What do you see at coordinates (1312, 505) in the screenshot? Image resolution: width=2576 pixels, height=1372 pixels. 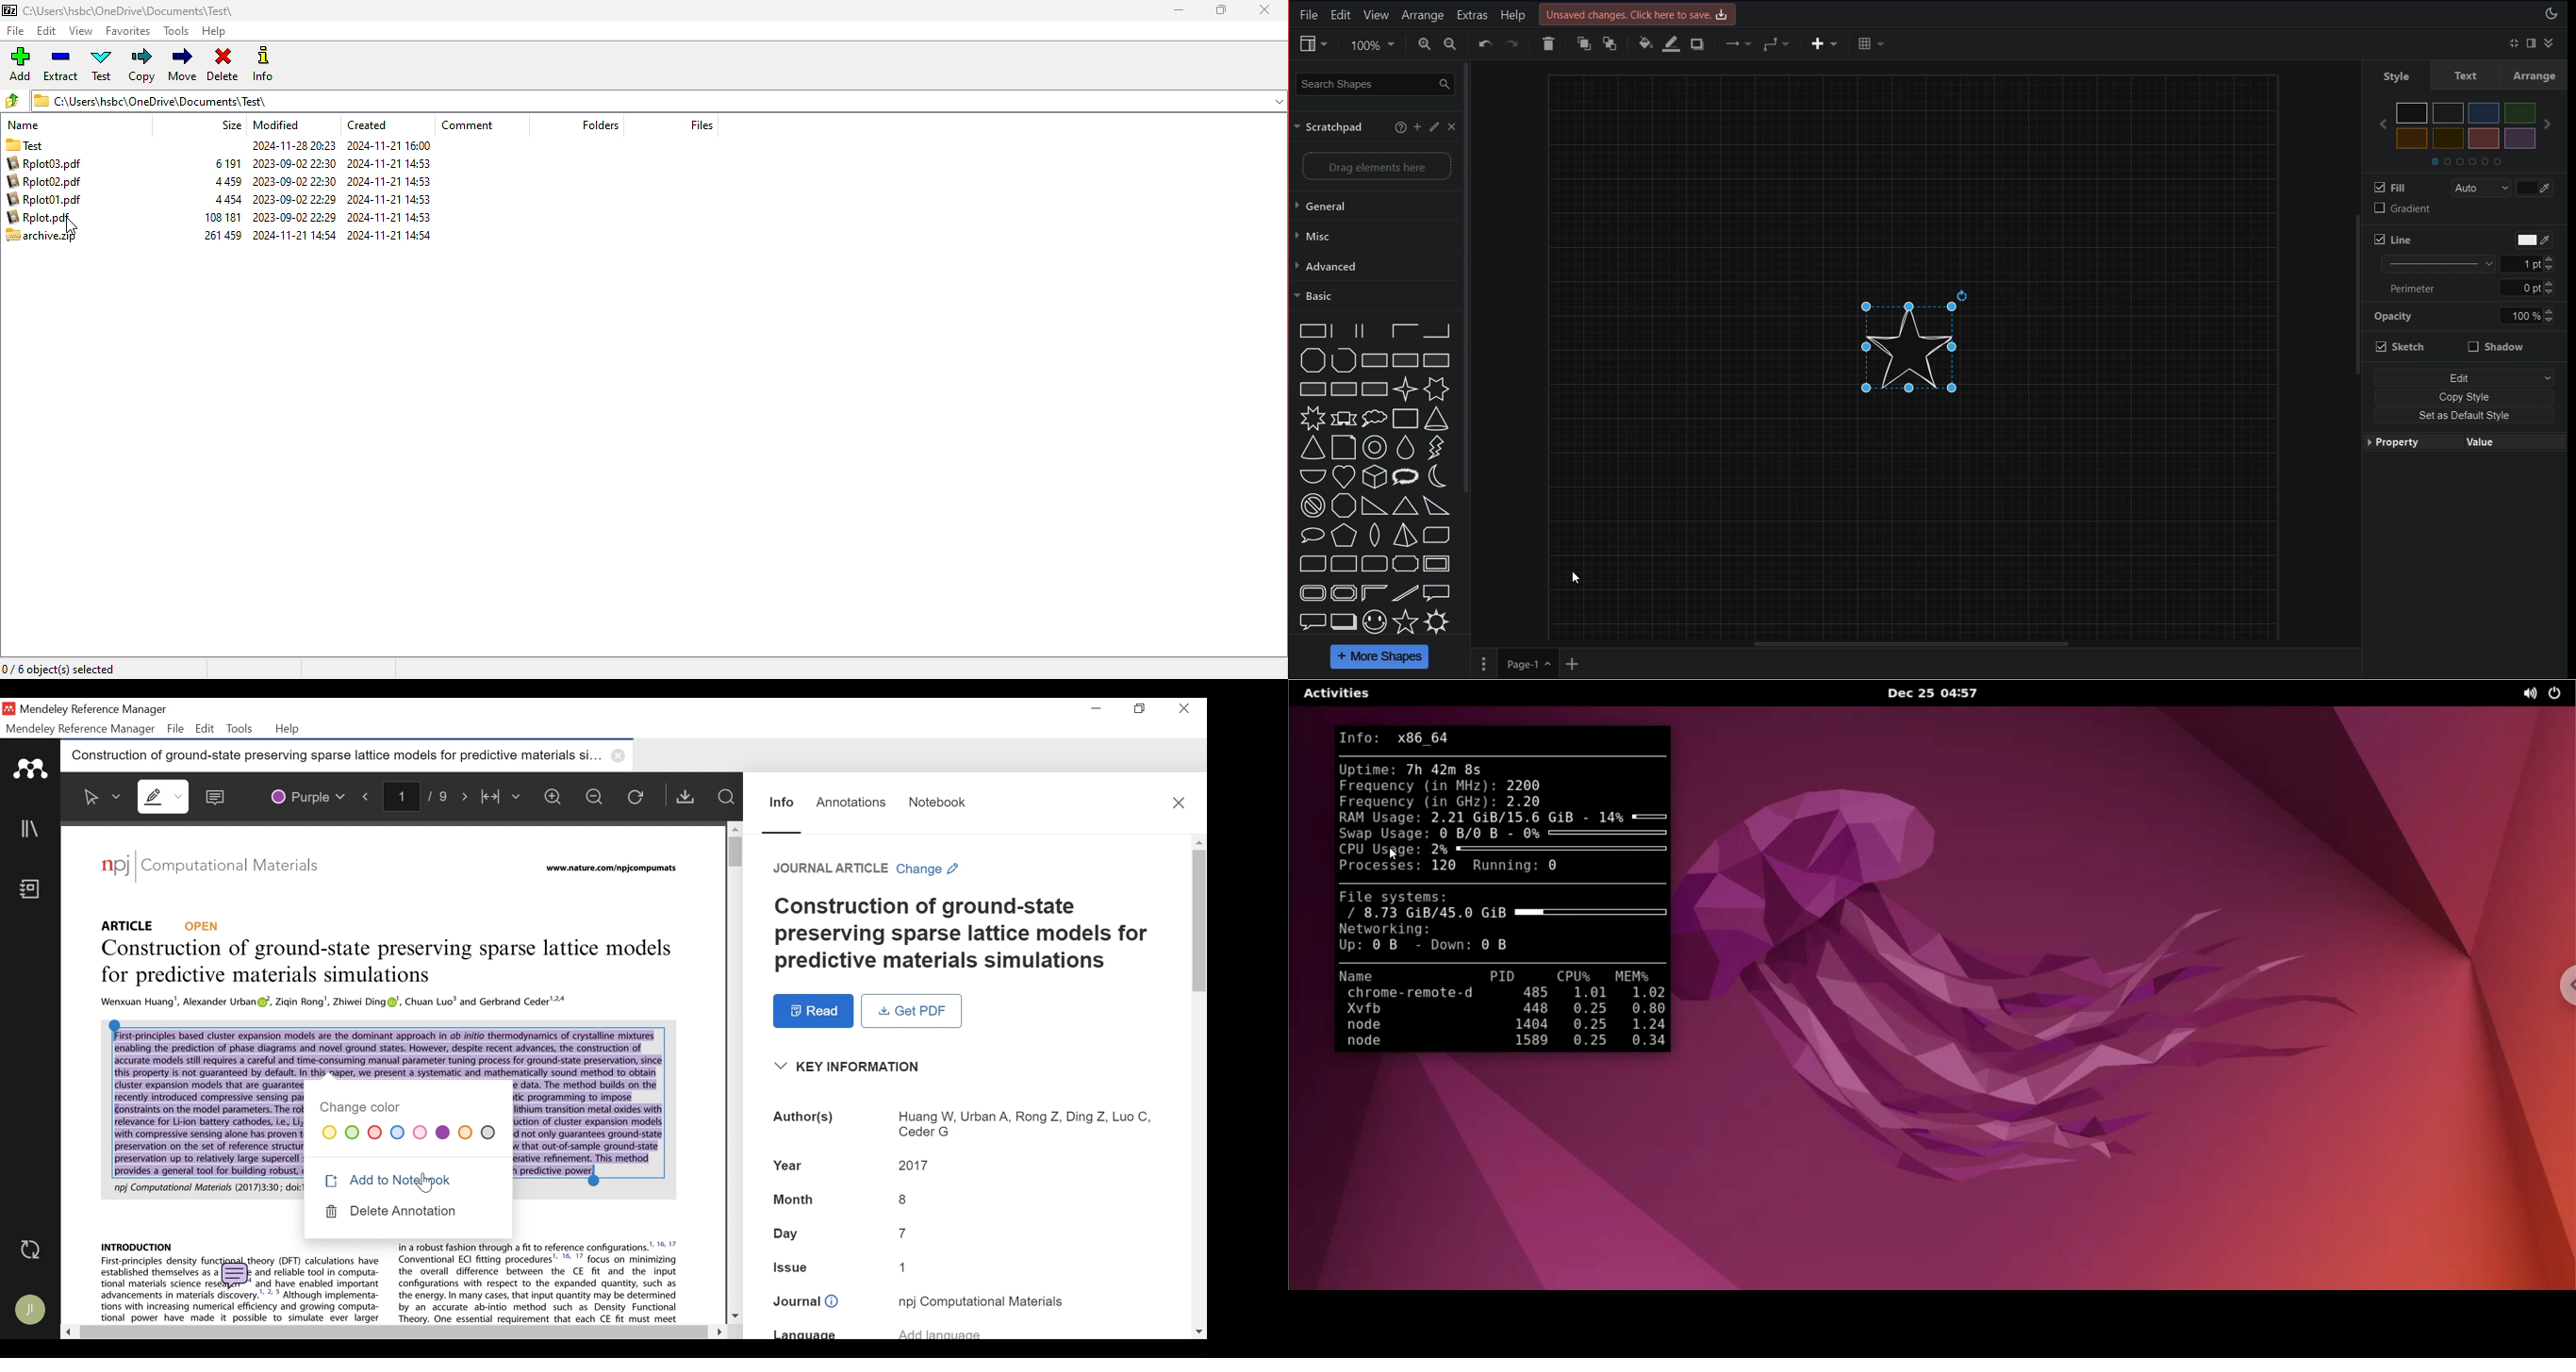 I see `no symbol` at bounding box center [1312, 505].